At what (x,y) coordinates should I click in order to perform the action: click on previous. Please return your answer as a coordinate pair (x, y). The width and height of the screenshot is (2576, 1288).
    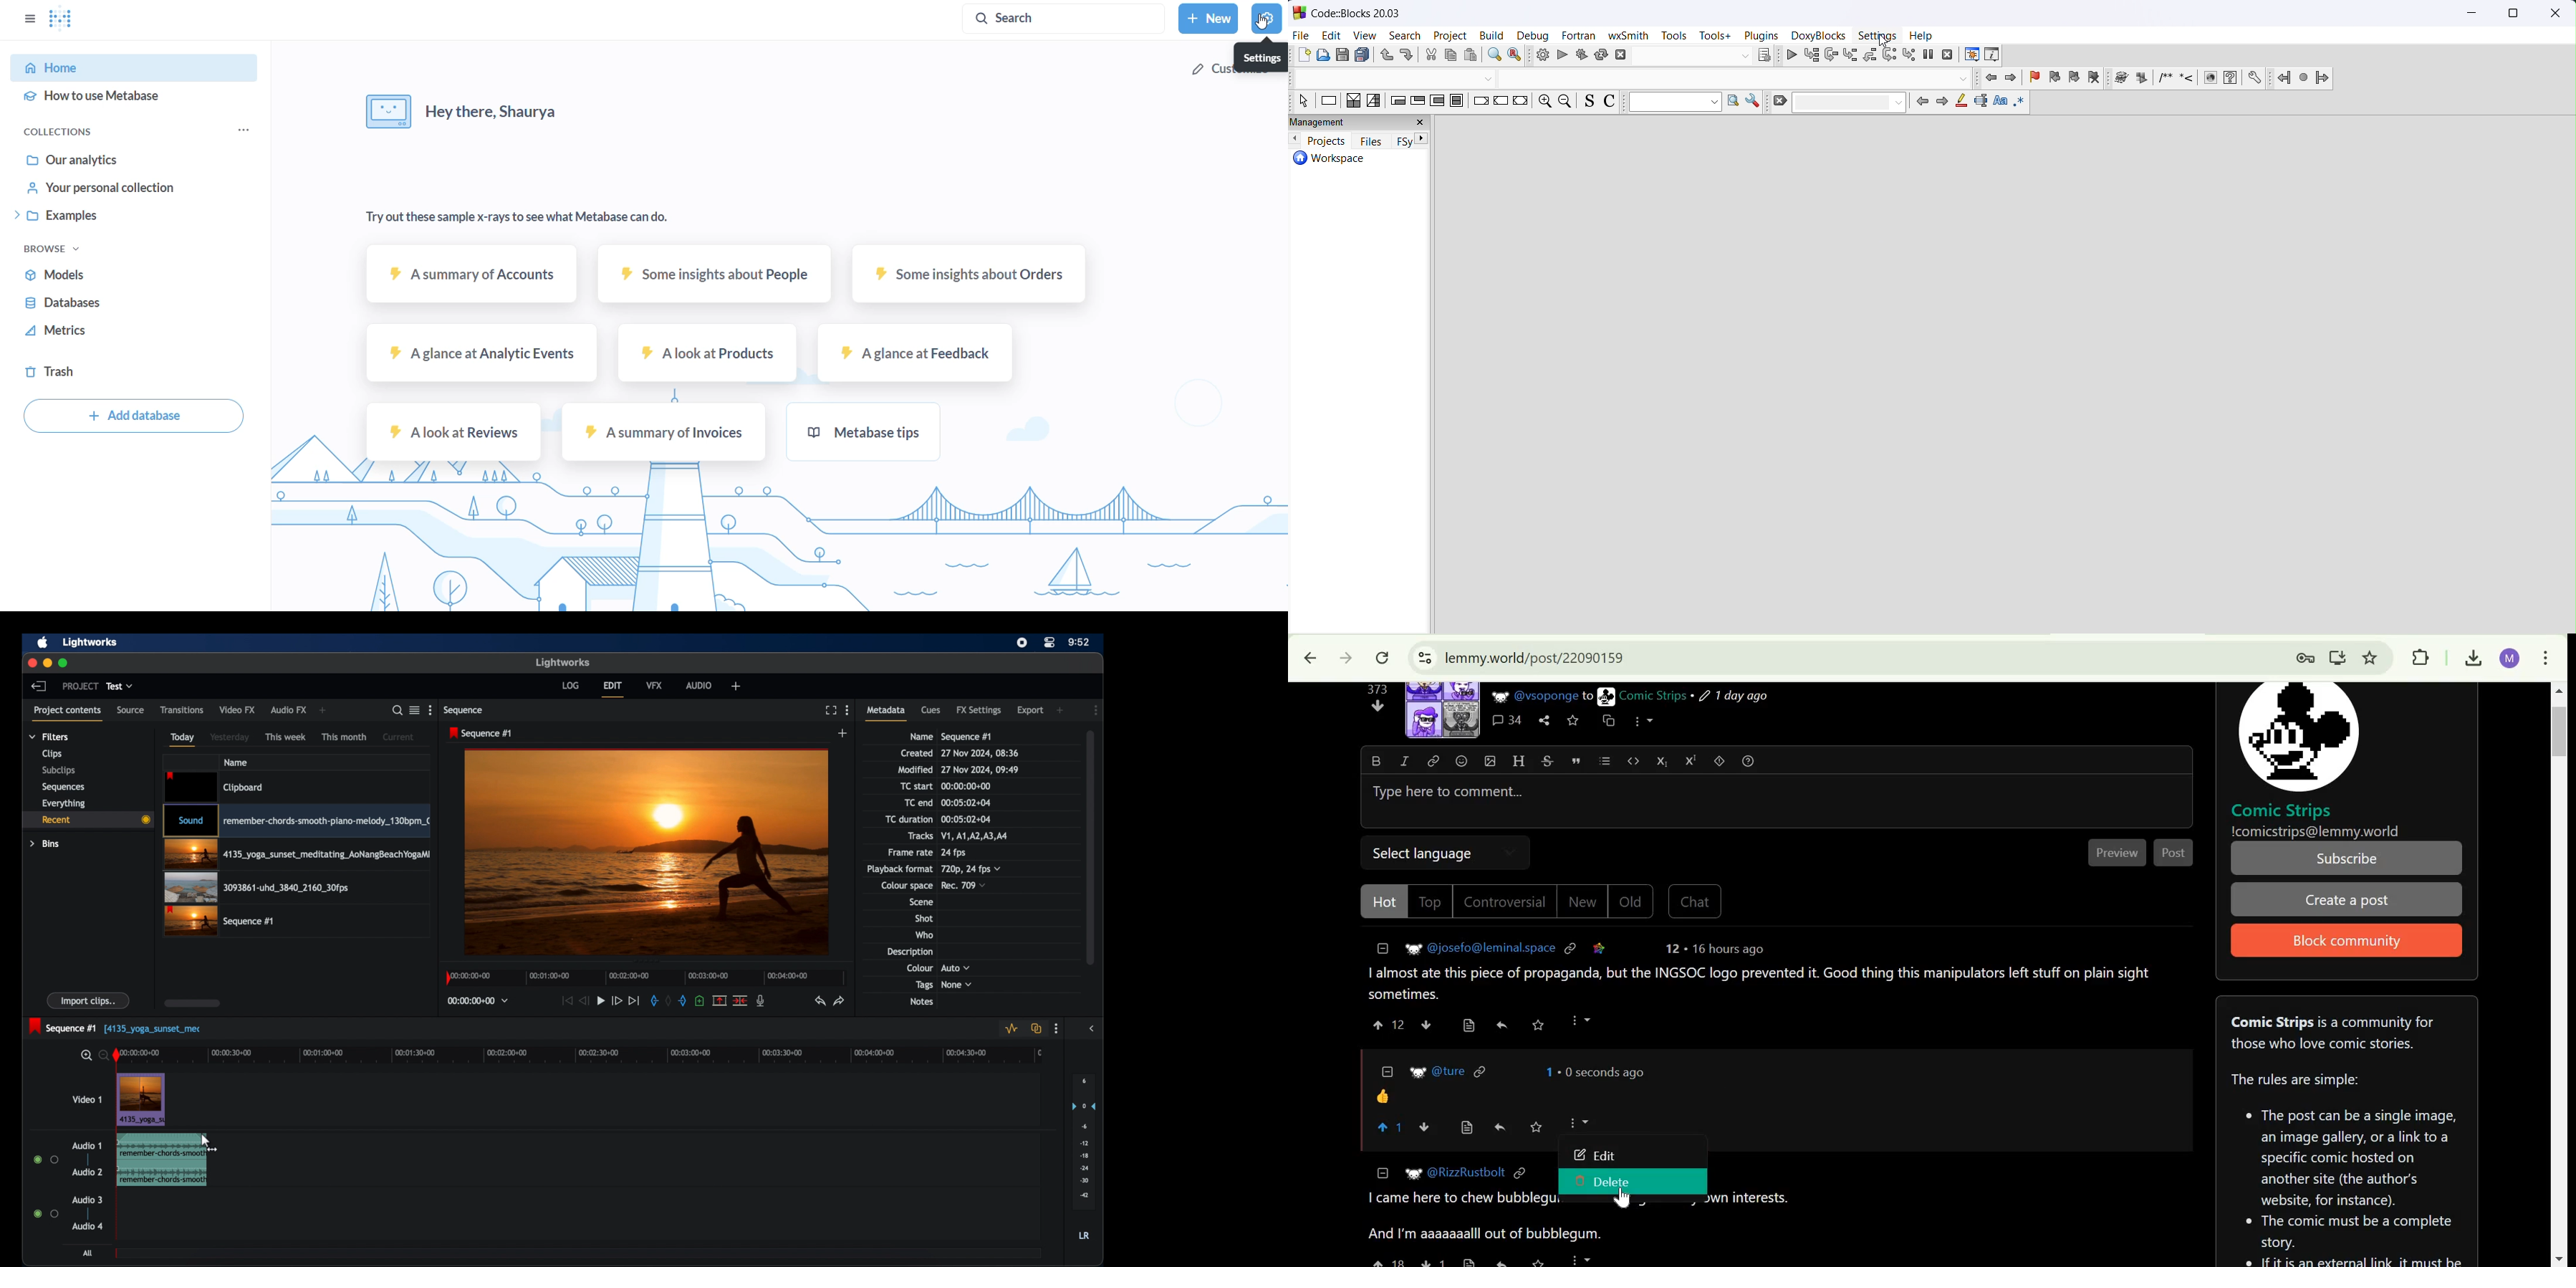
    Looking at the image, I should click on (1923, 102).